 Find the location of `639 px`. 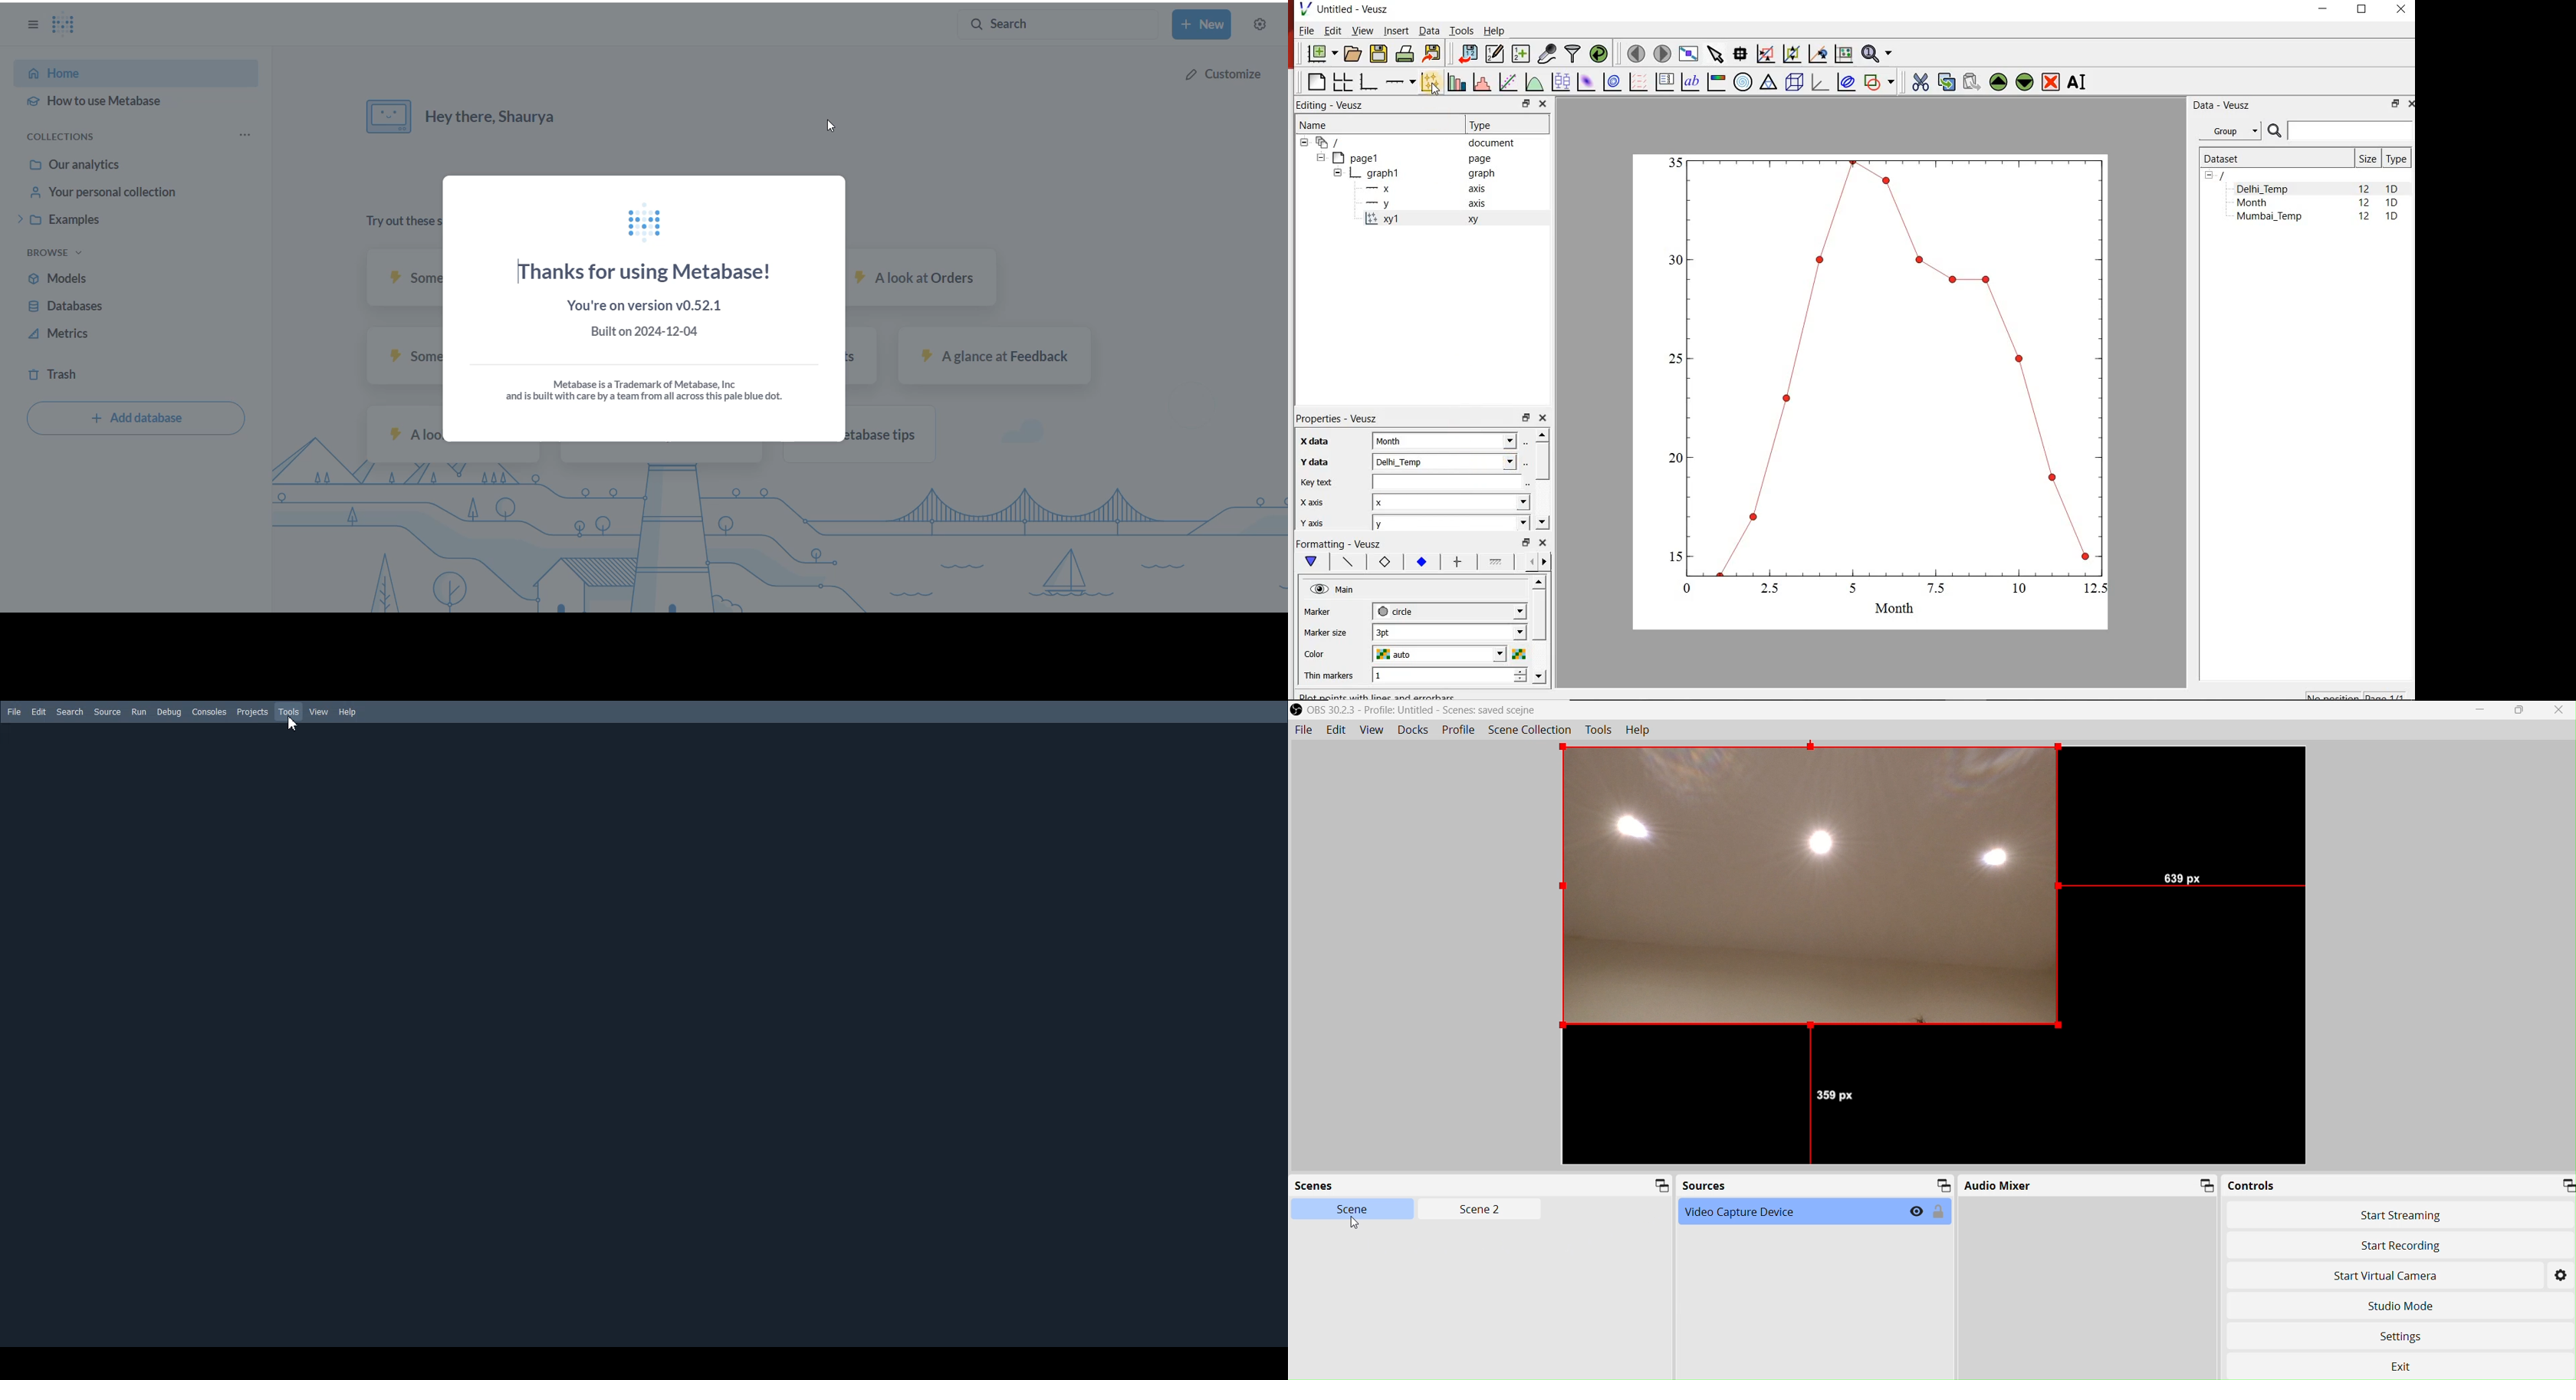

639 px is located at coordinates (2182, 880).